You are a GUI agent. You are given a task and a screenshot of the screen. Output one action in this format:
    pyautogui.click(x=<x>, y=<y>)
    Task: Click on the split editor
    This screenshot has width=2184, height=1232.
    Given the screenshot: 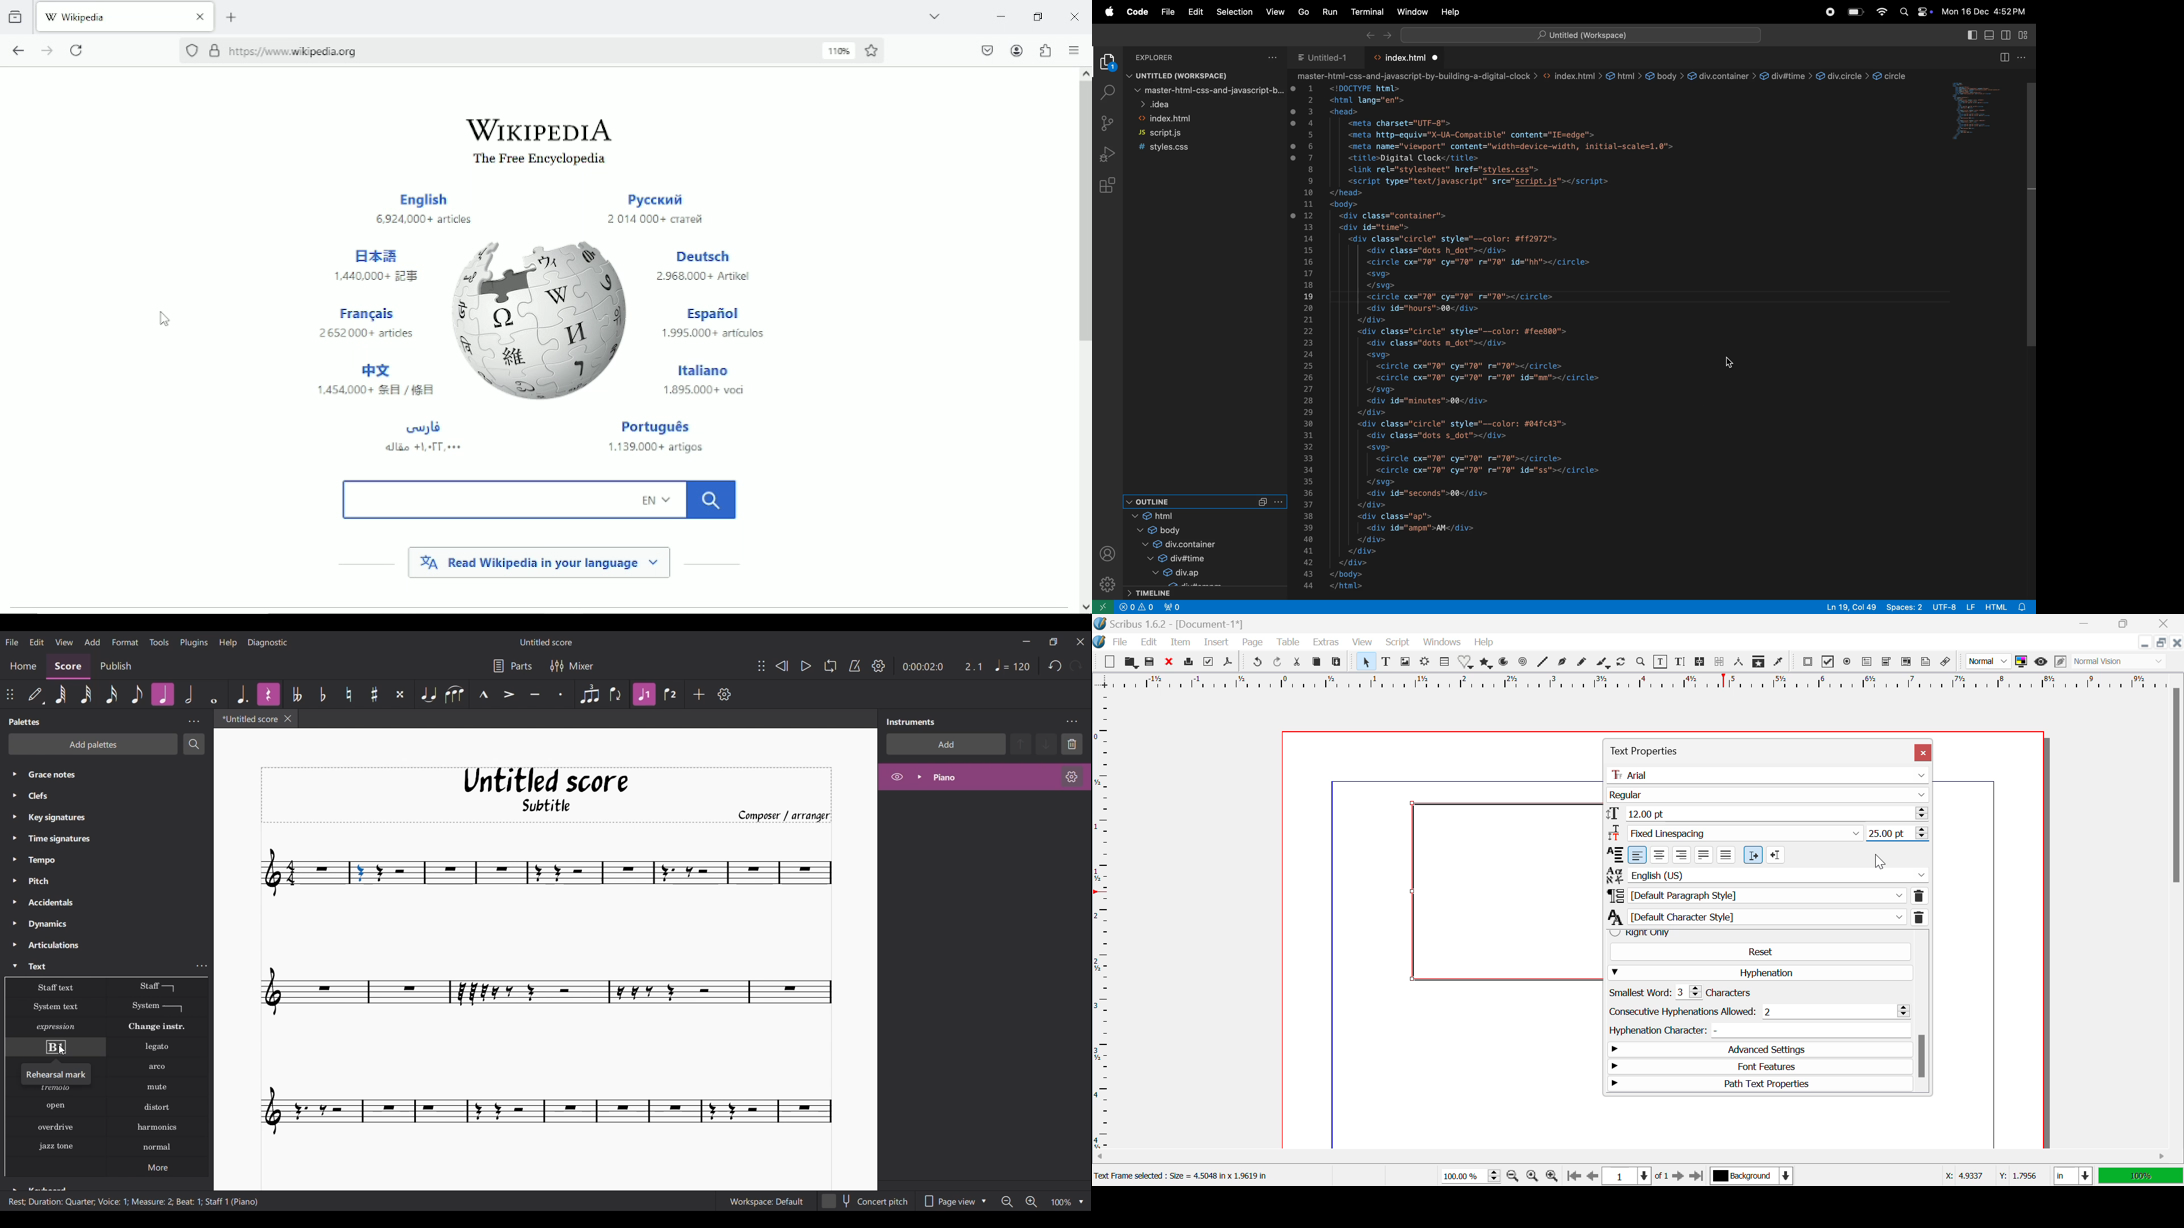 What is the action you would take?
    pyautogui.click(x=2003, y=57)
    